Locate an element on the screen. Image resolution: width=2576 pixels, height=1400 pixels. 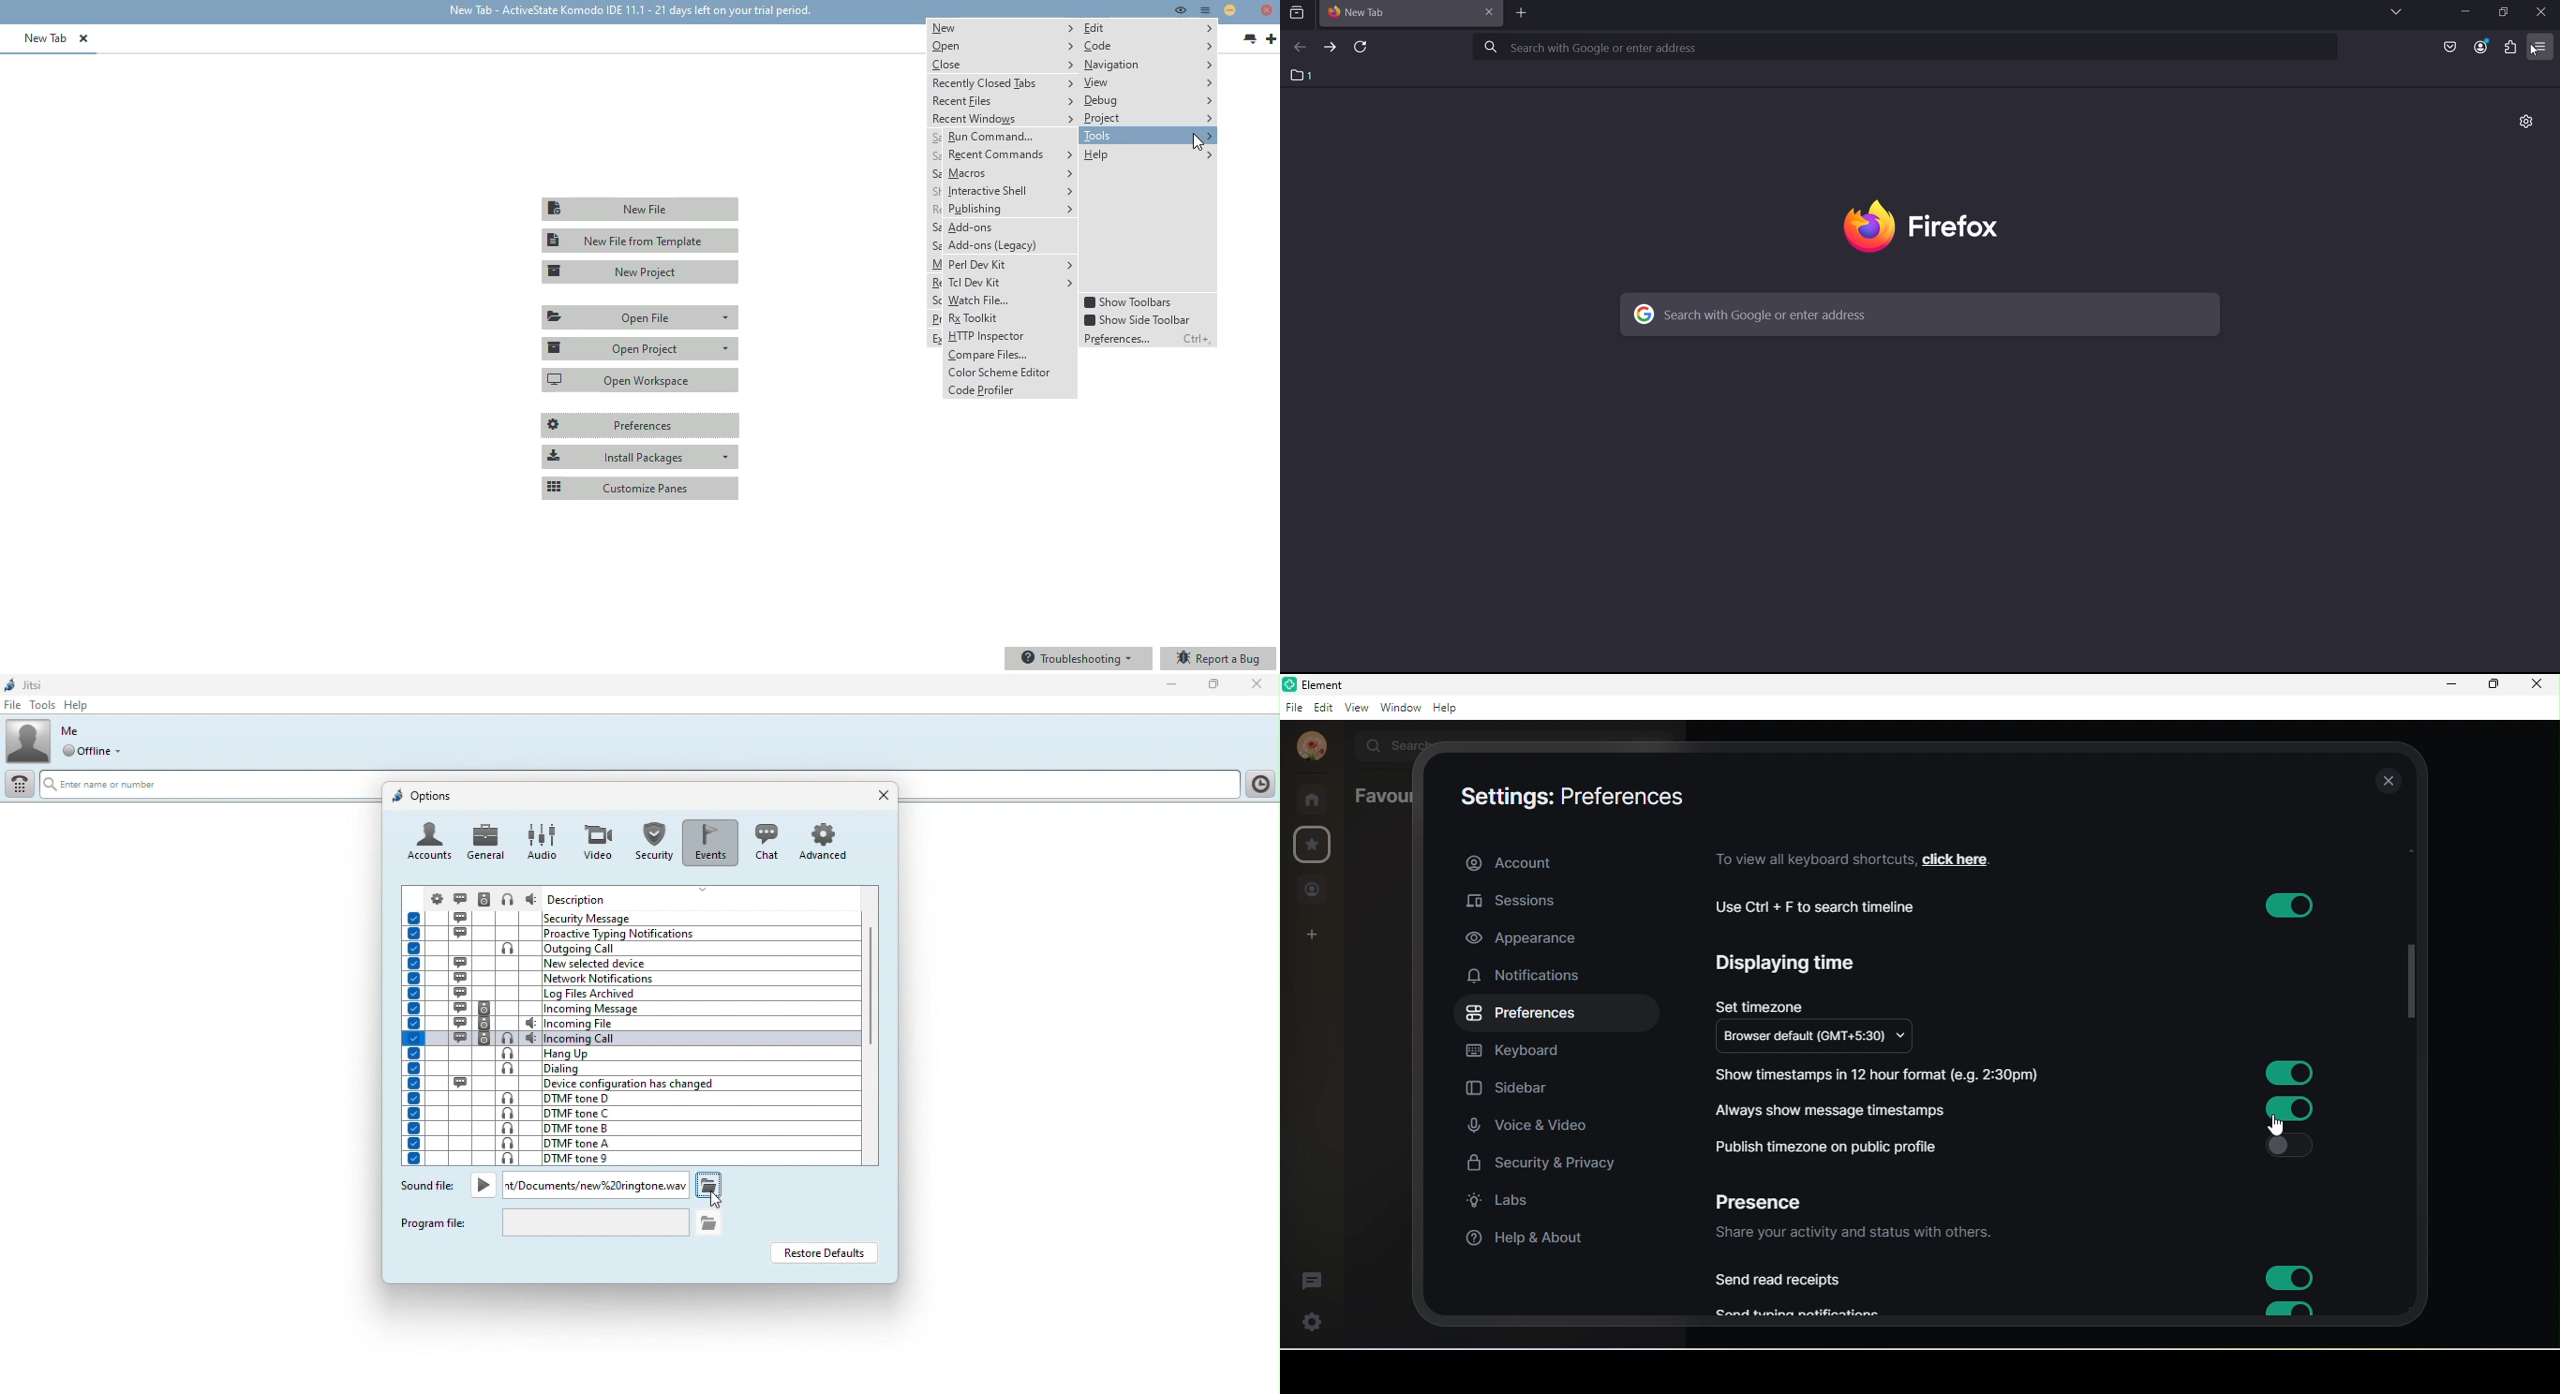
DTMF tone A is located at coordinates (626, 1143).